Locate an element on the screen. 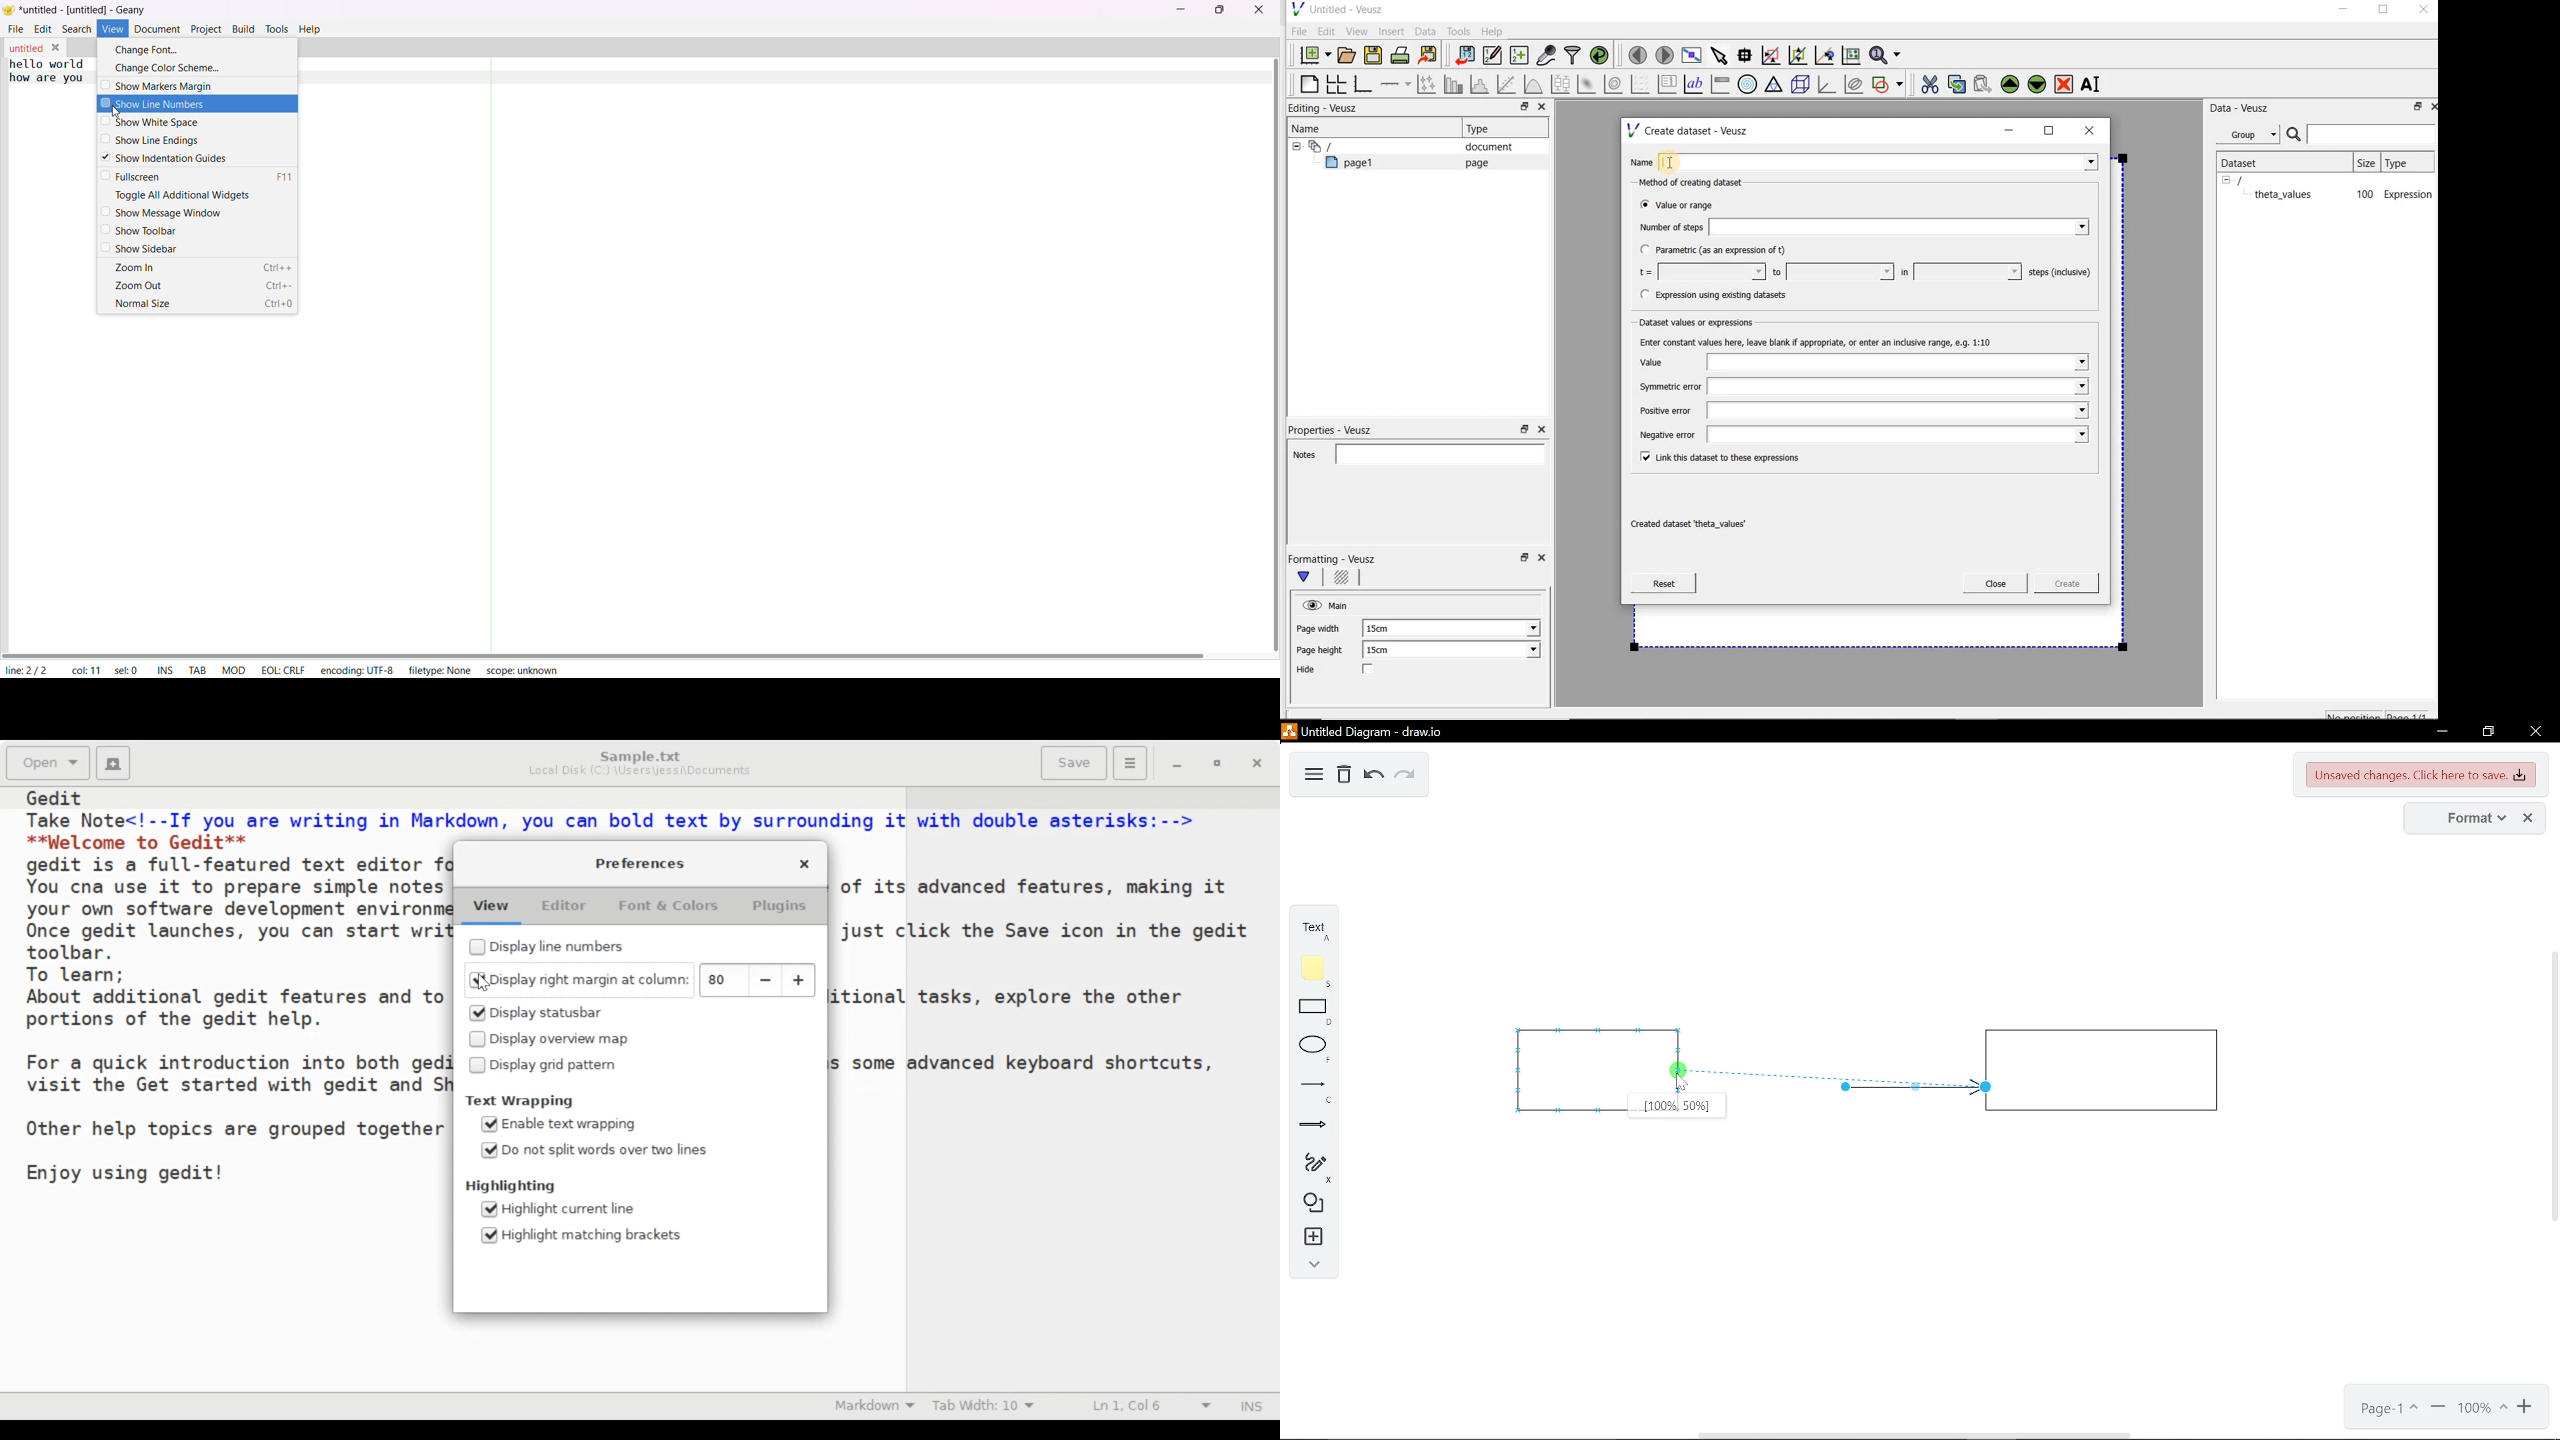  click to zoom out of graph axes is located at coordinates (1799, 56).